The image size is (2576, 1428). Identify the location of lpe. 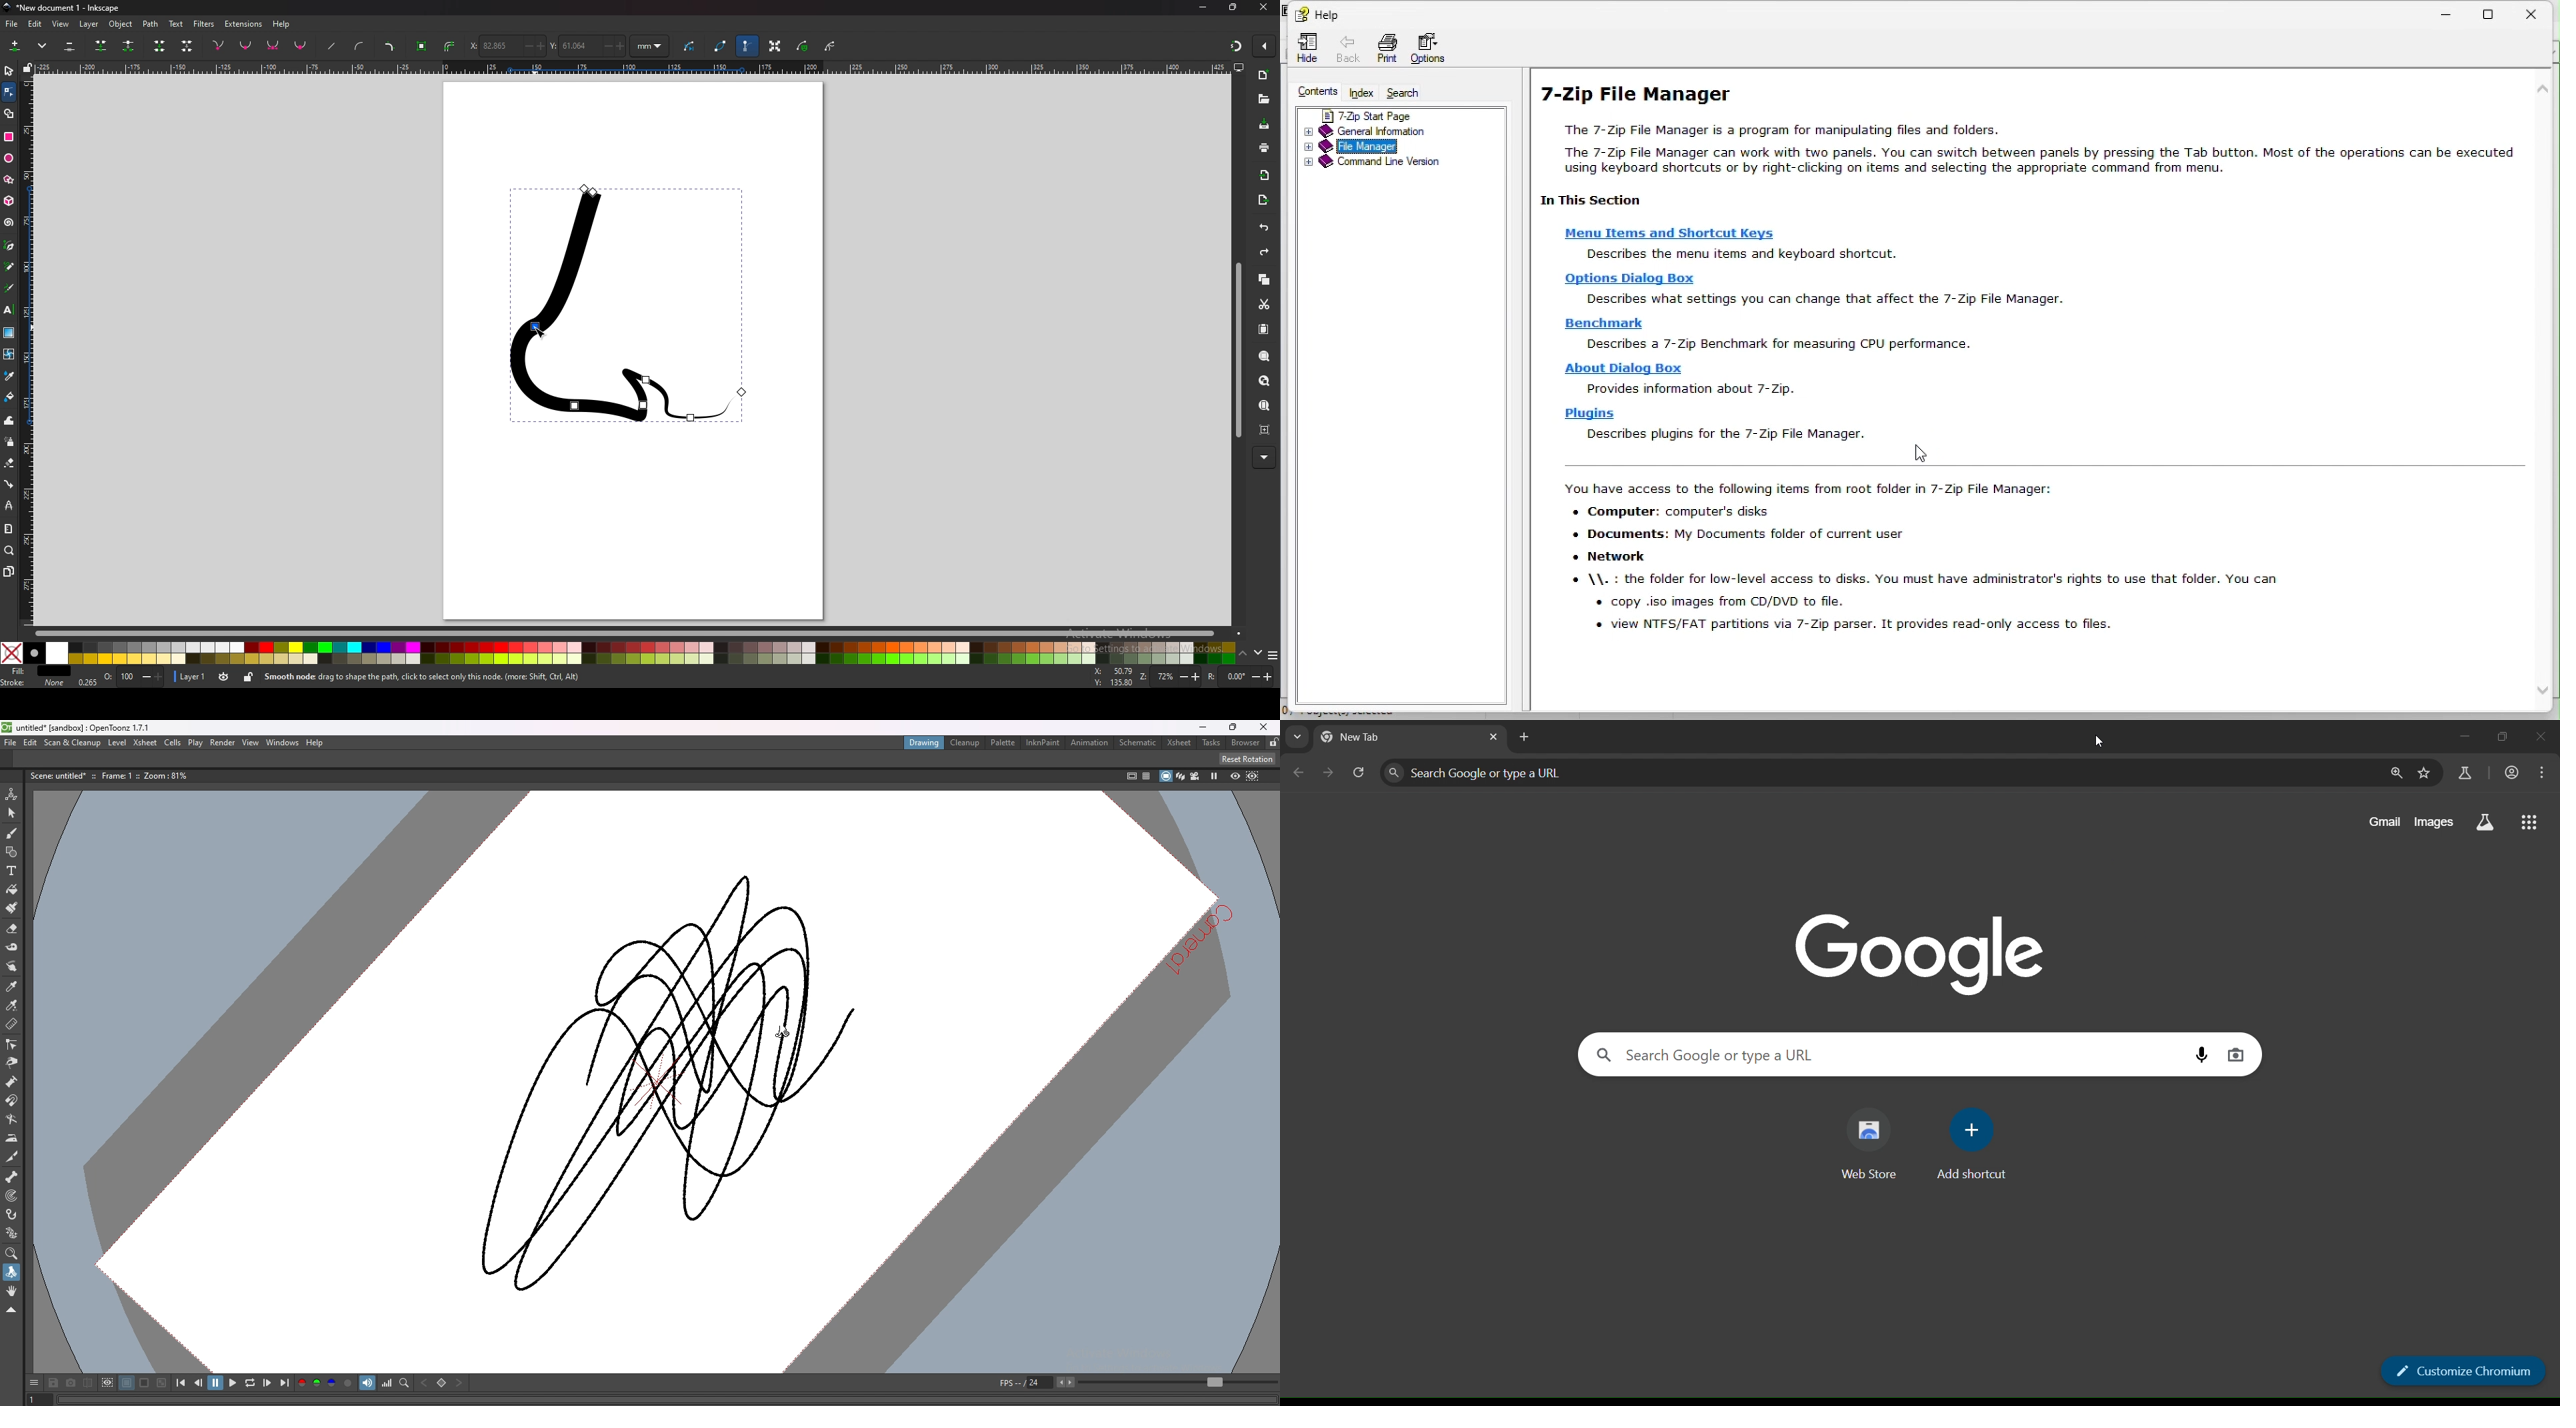
(9, 507).